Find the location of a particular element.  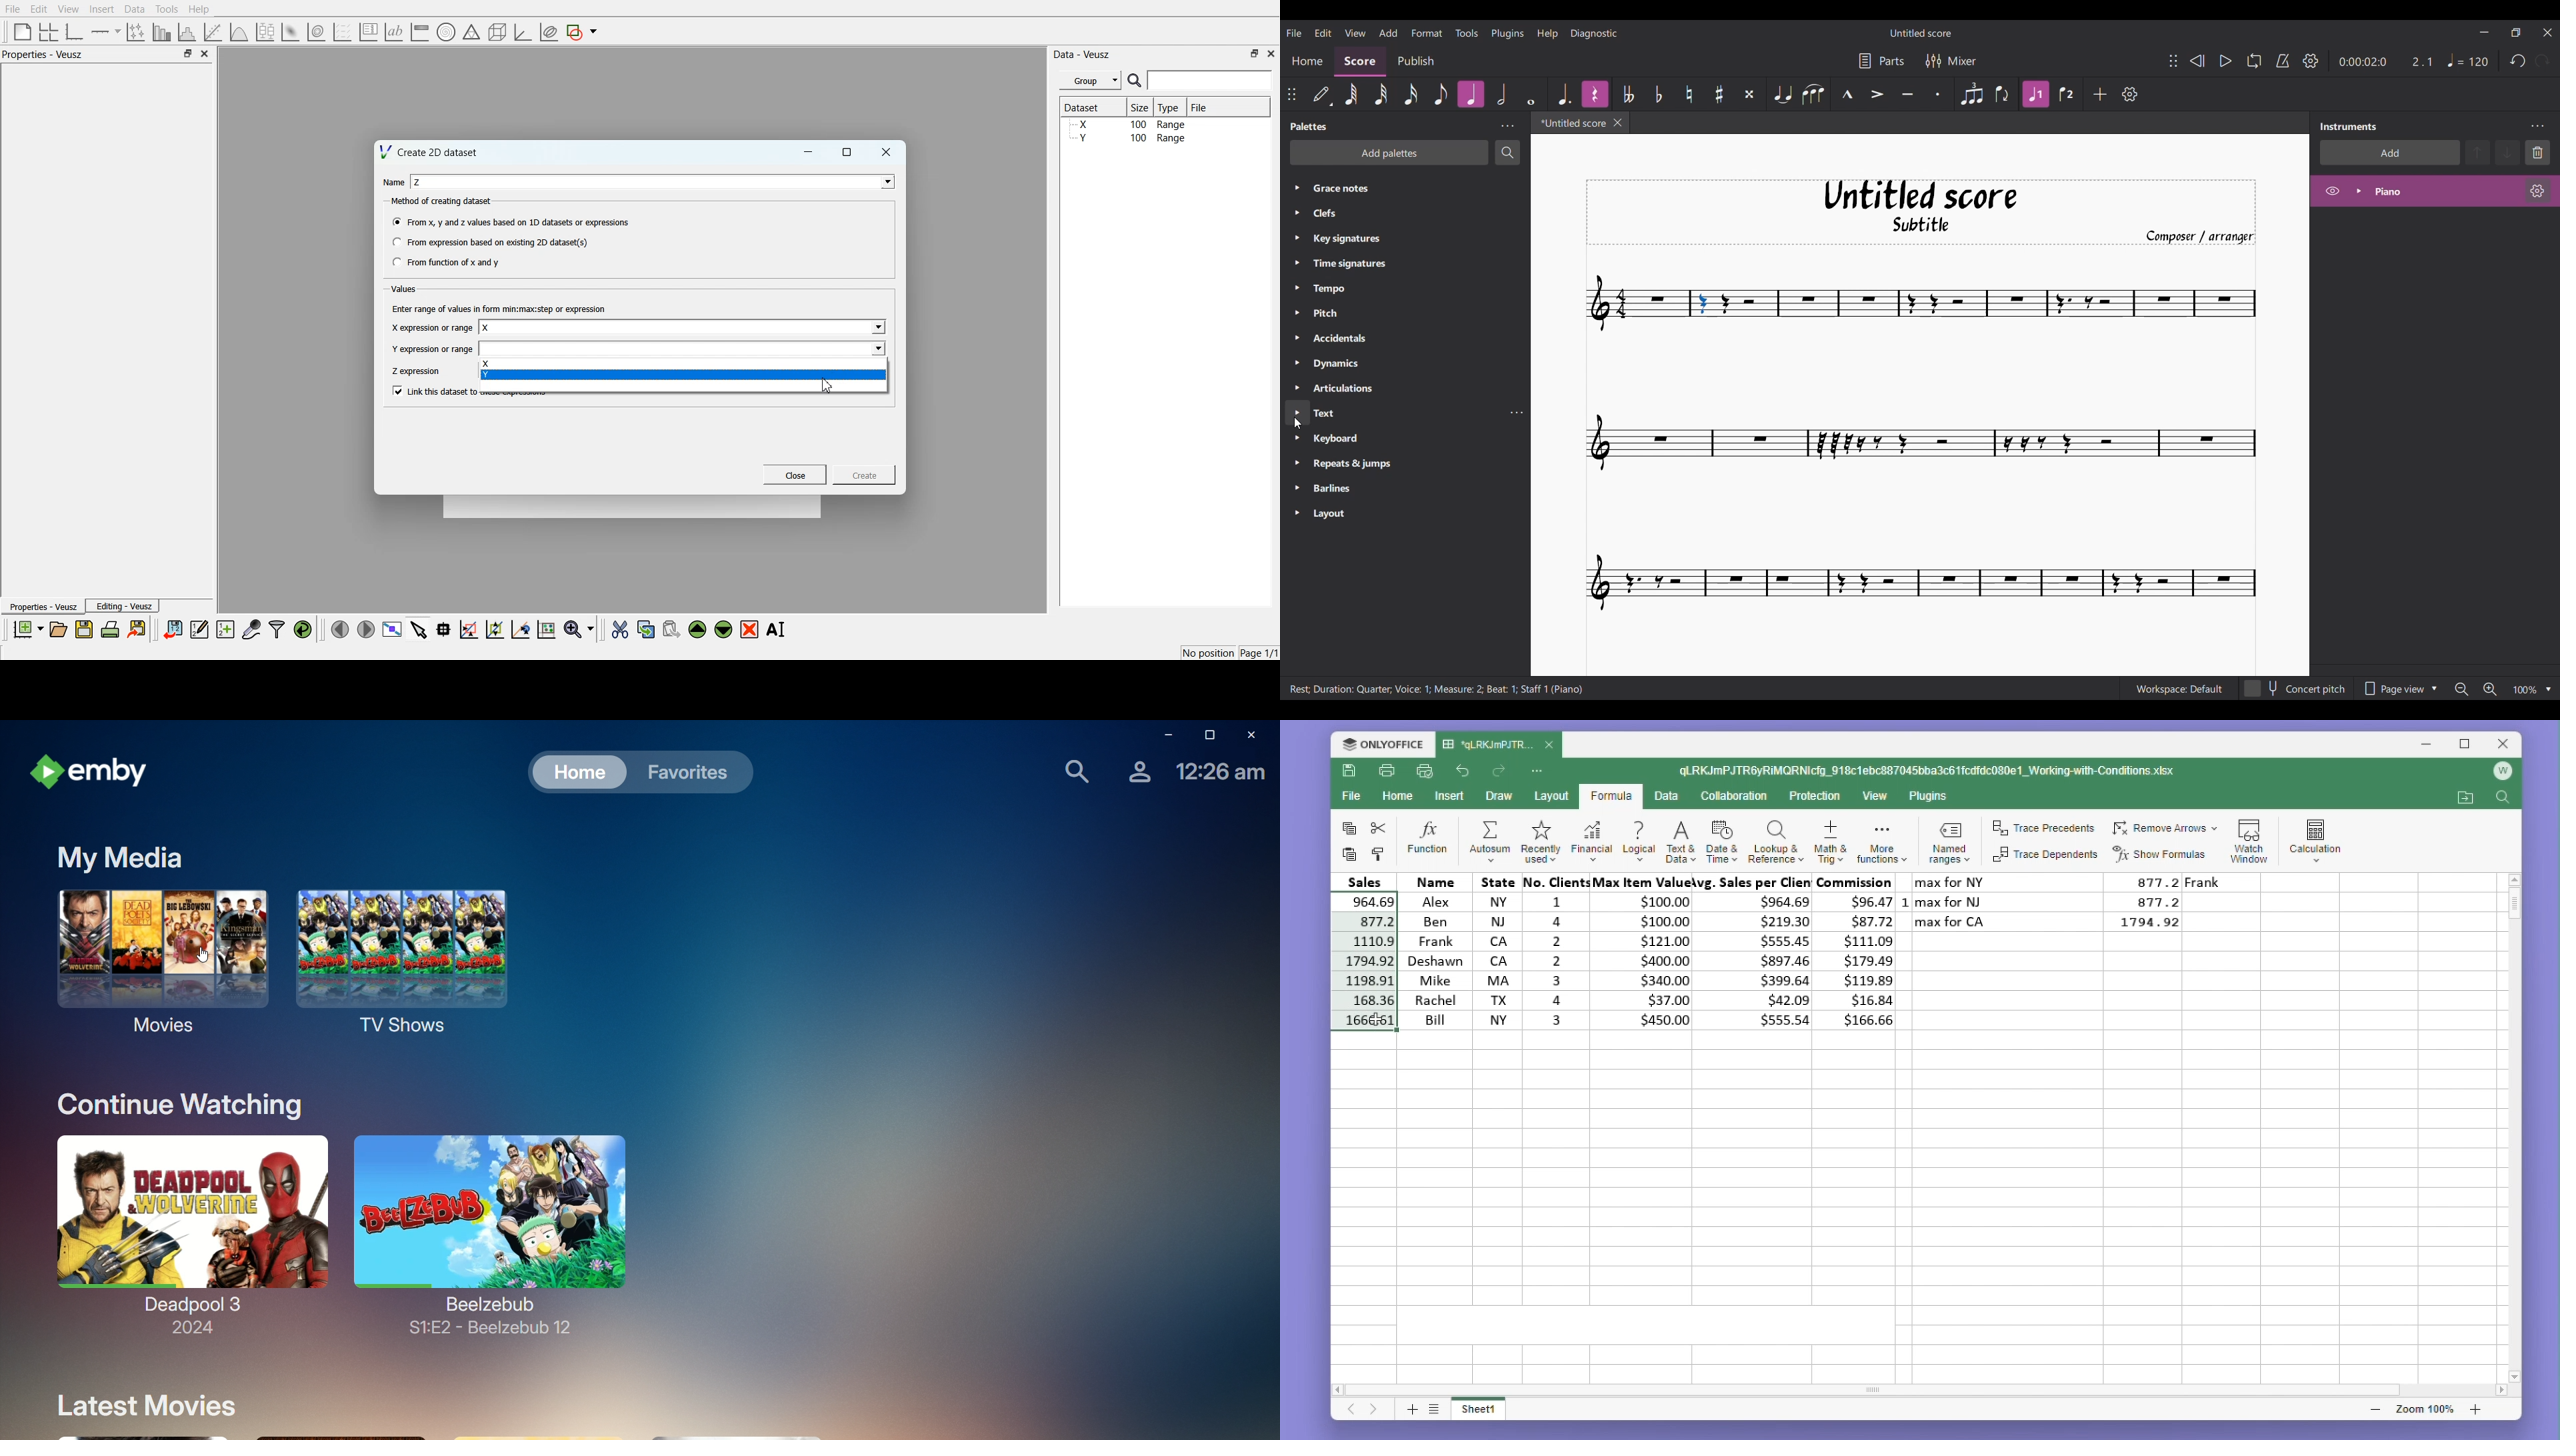

Play is located at coordinates (2225, 61).